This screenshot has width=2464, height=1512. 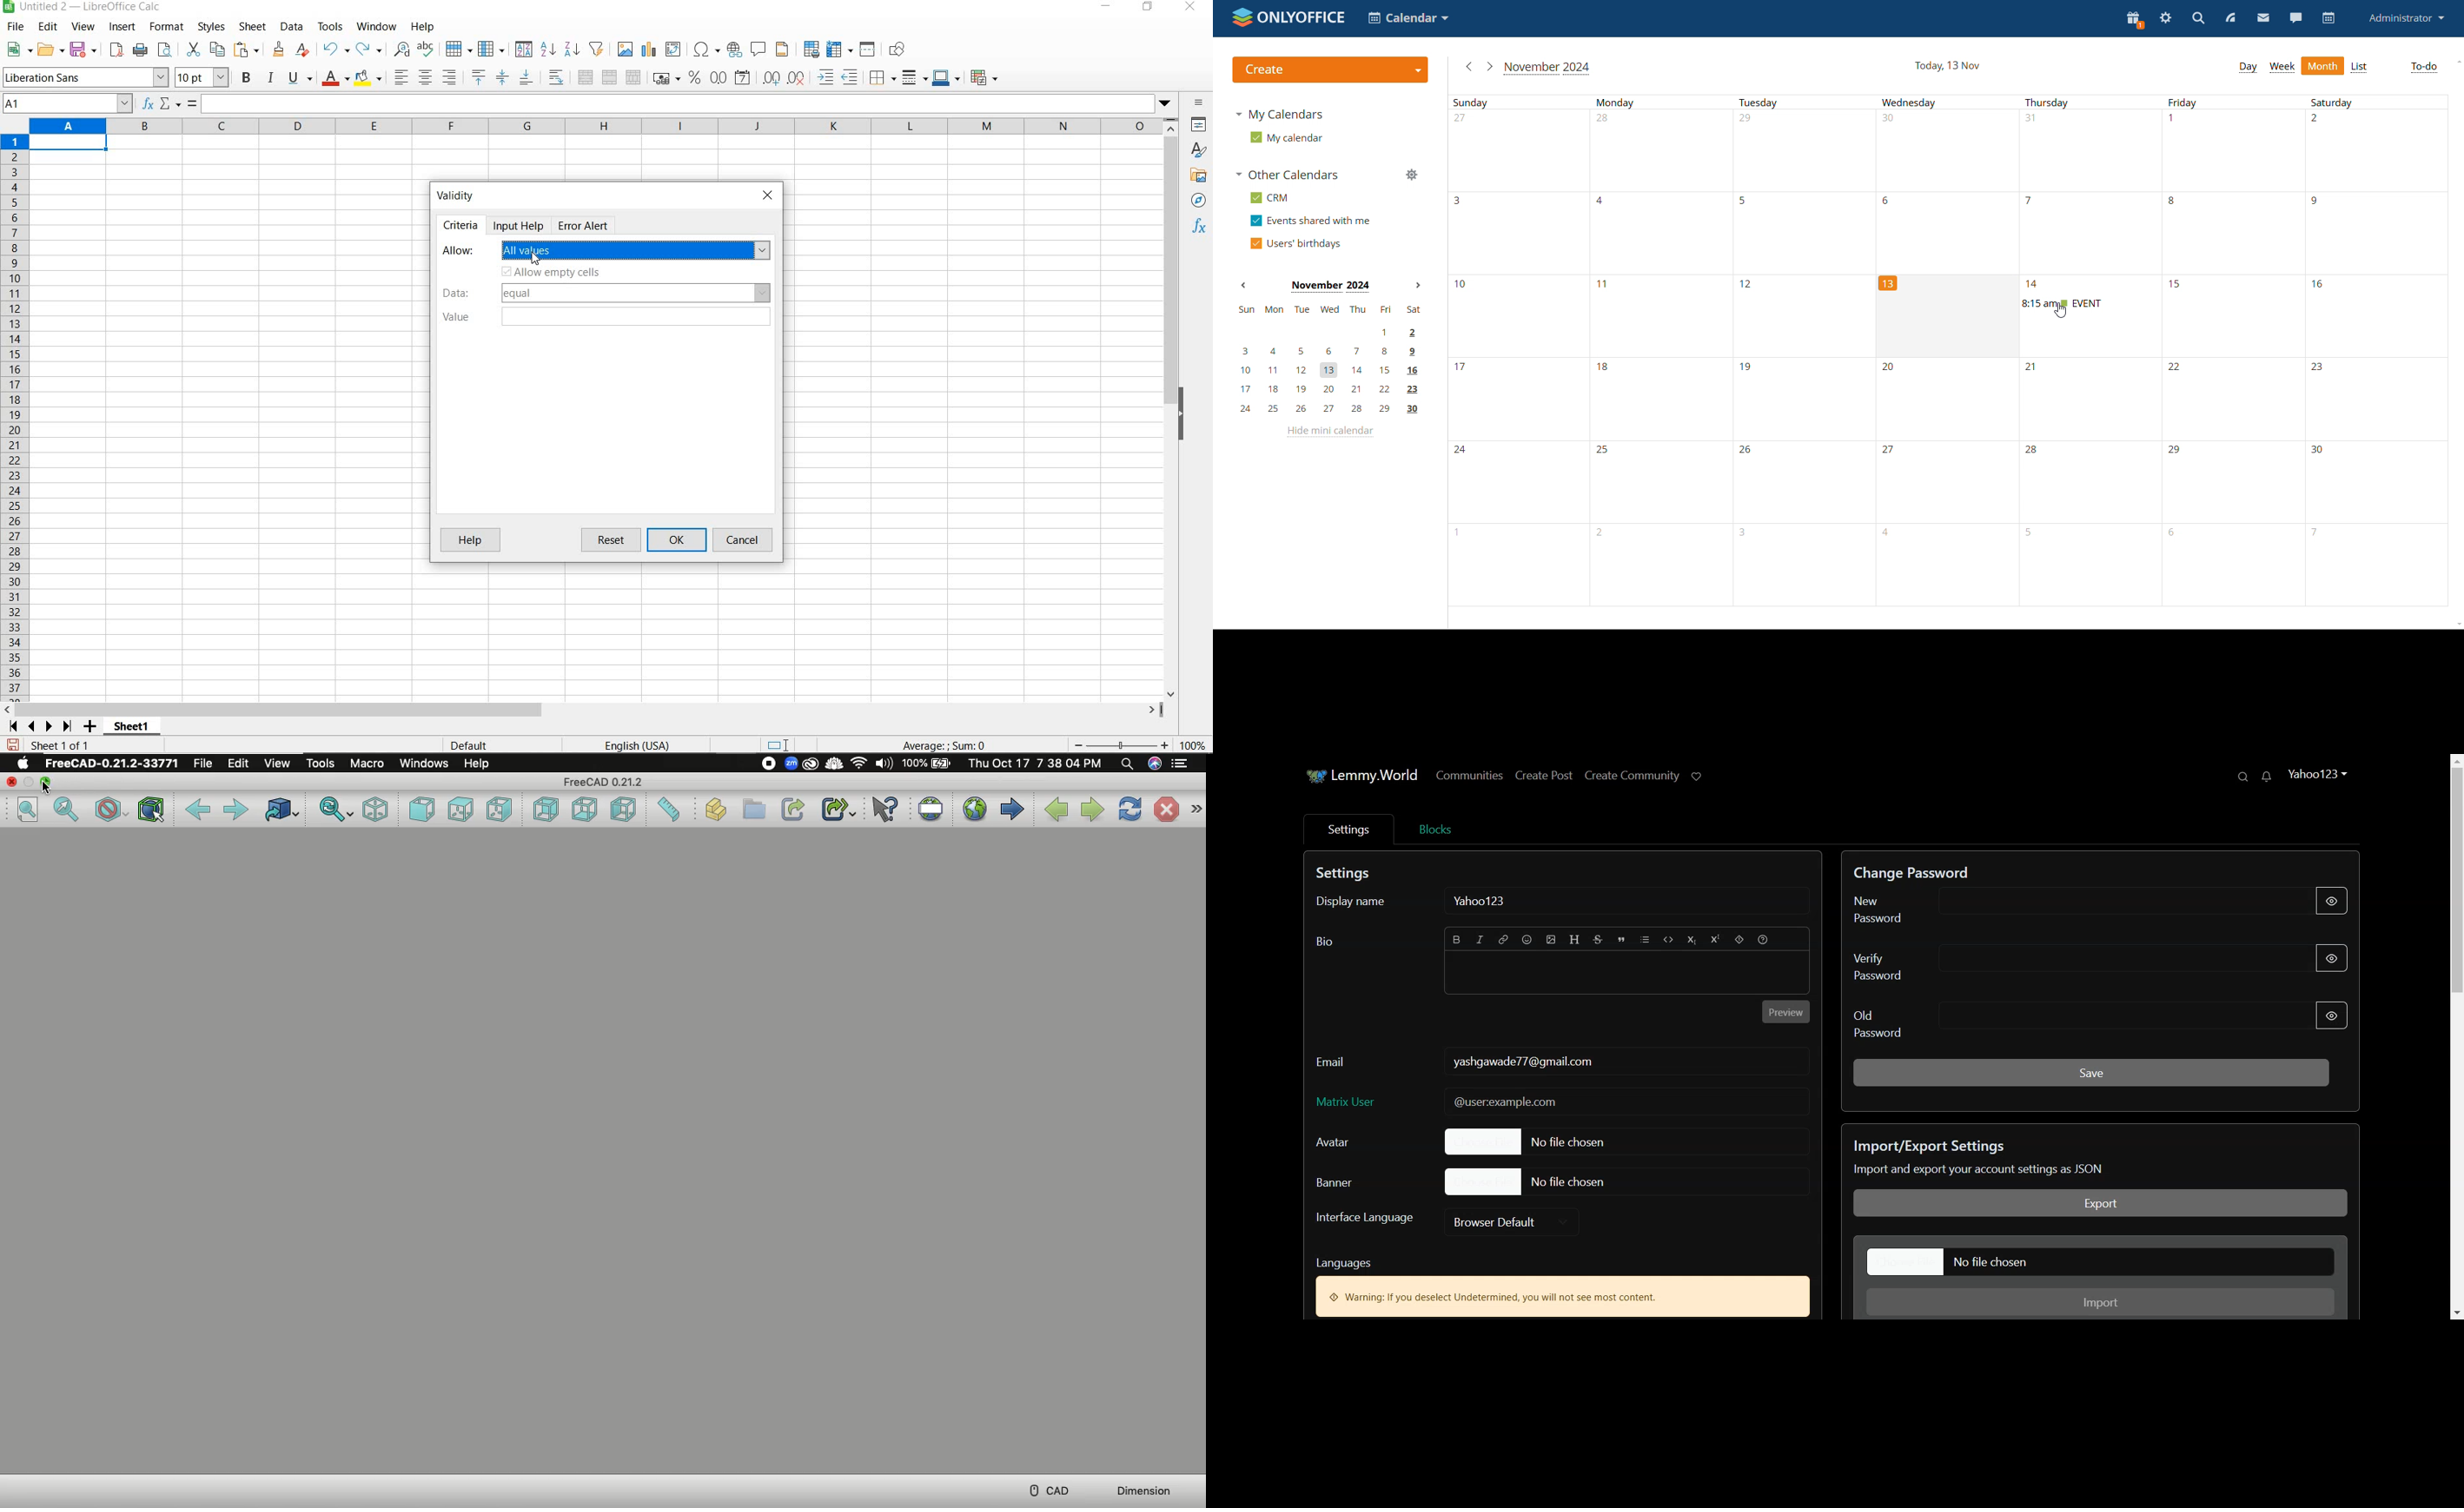 I want to click on Text, so click(x=1482, y=901).